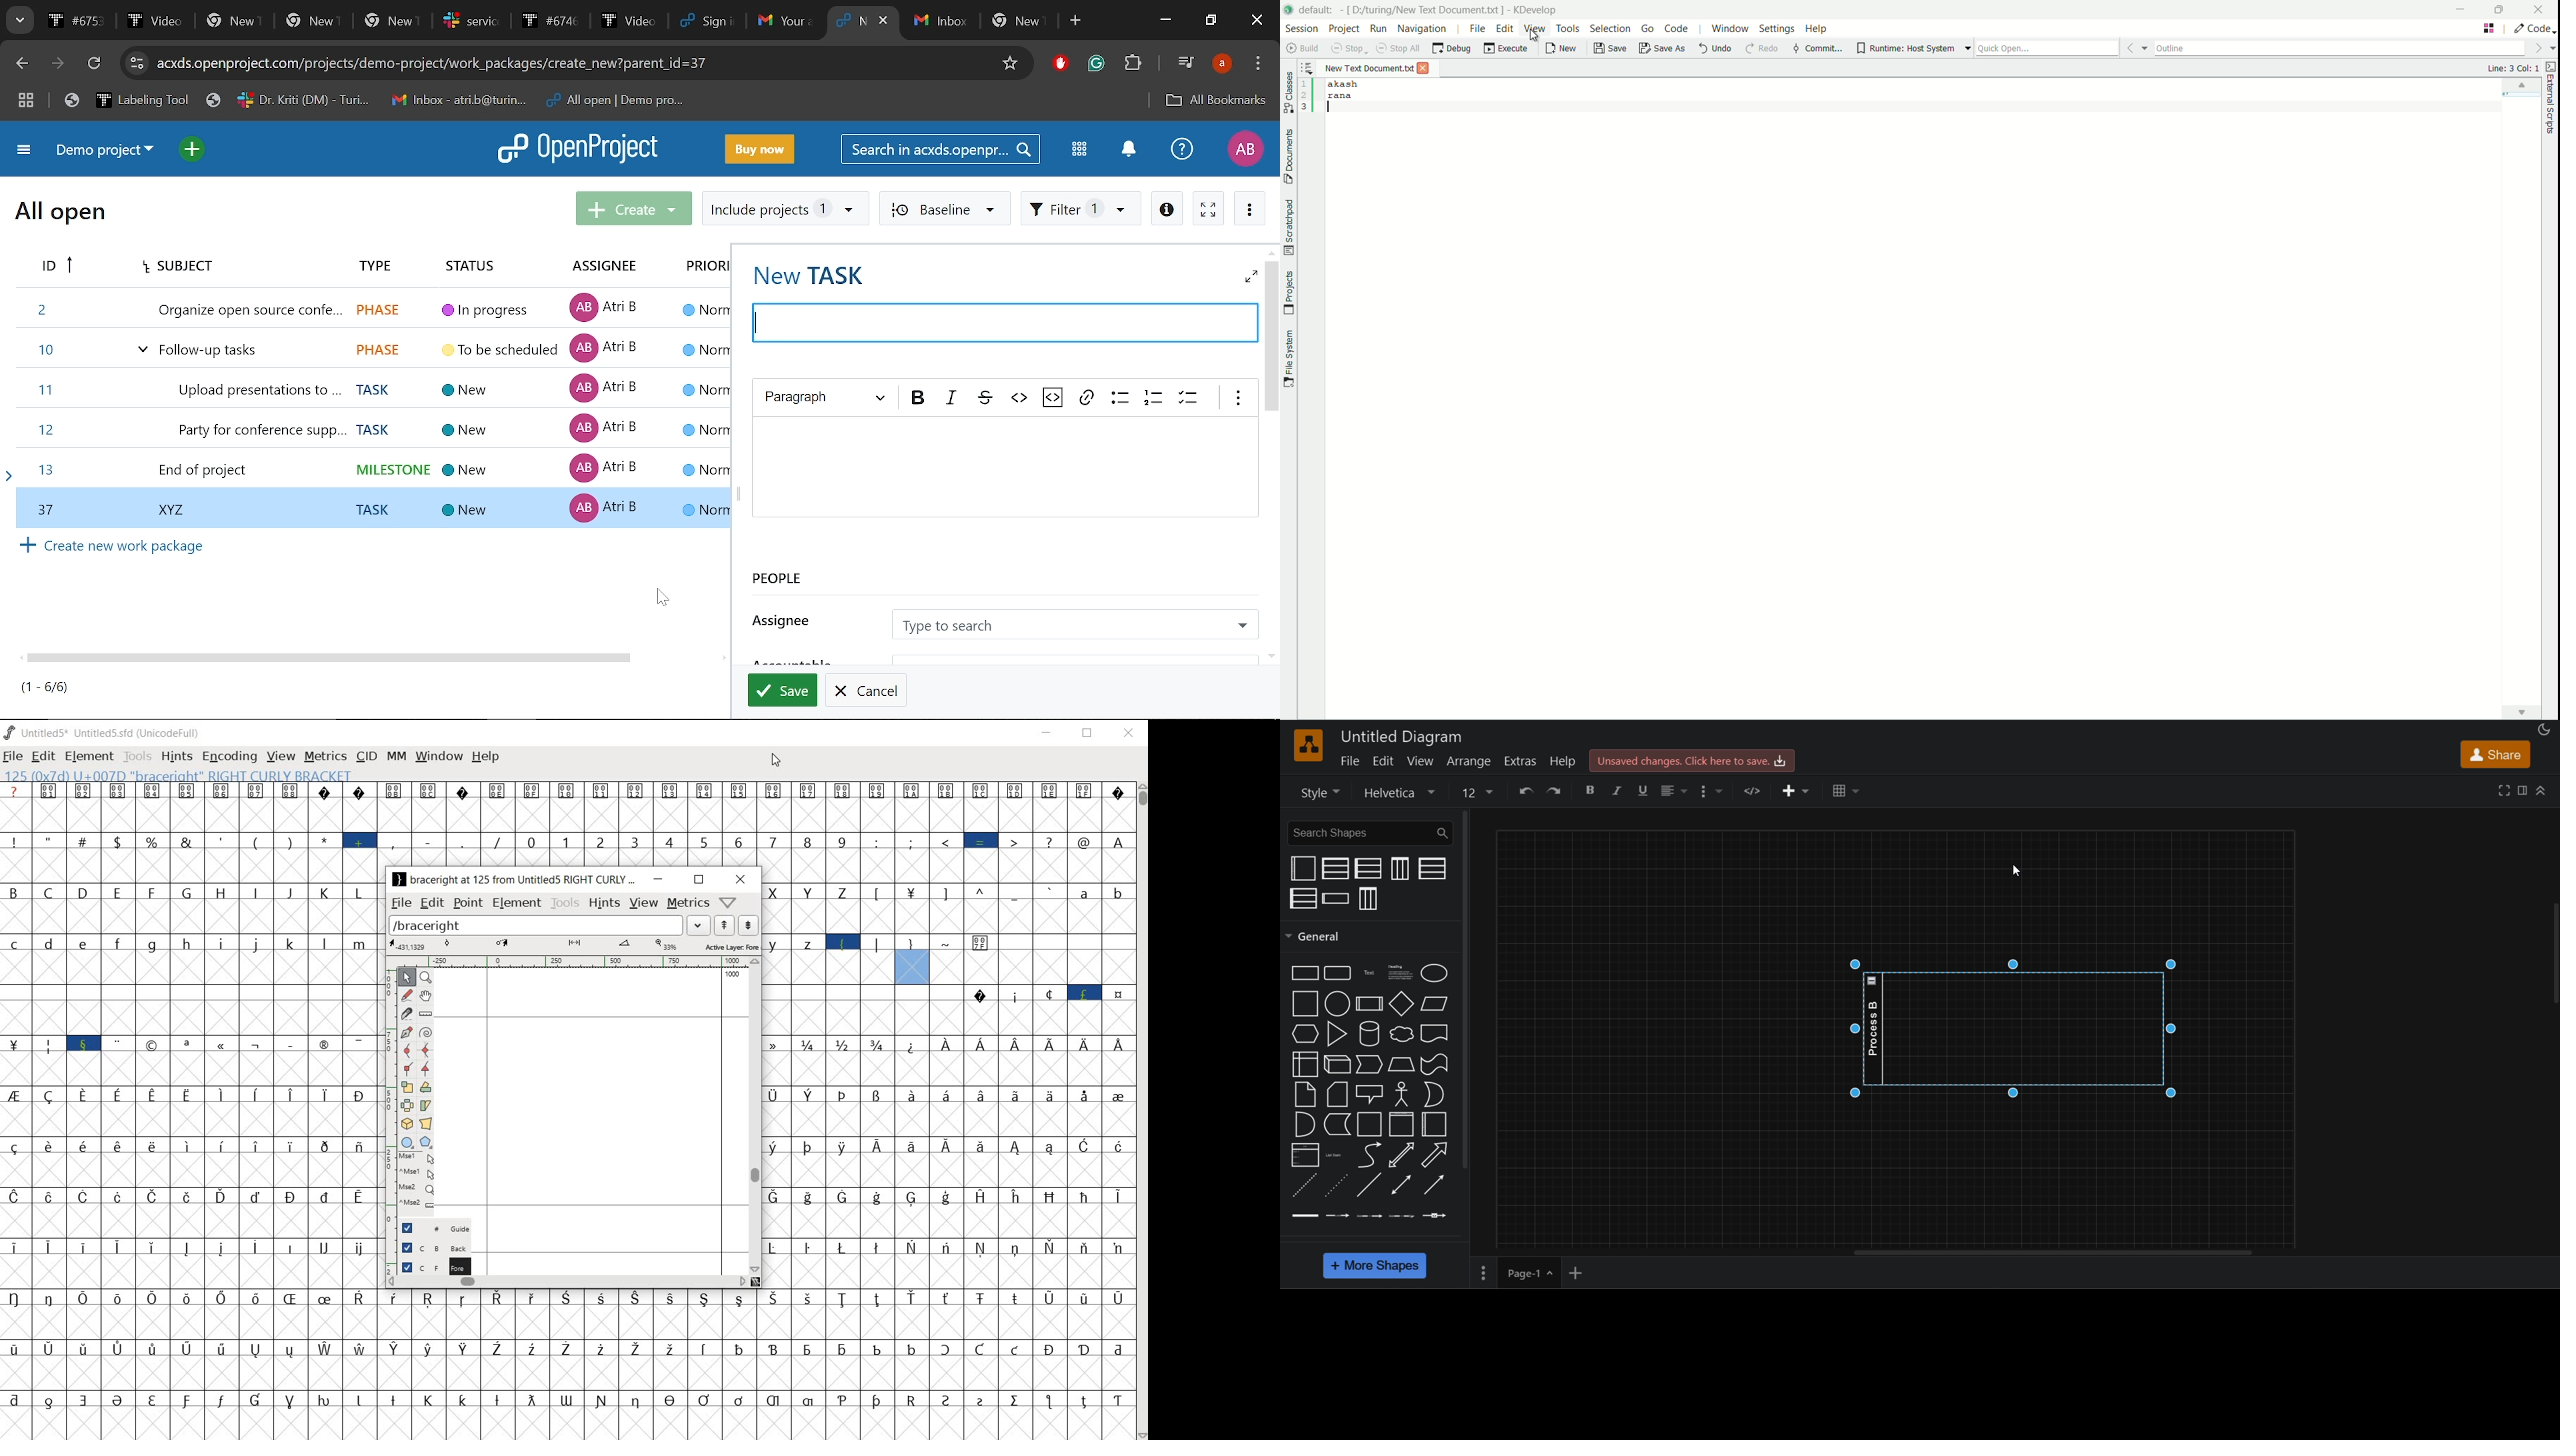  What do you see at coordinates (1433, 1094) in the screenshot?
I see `or` at bounding box center [1433, 1094].